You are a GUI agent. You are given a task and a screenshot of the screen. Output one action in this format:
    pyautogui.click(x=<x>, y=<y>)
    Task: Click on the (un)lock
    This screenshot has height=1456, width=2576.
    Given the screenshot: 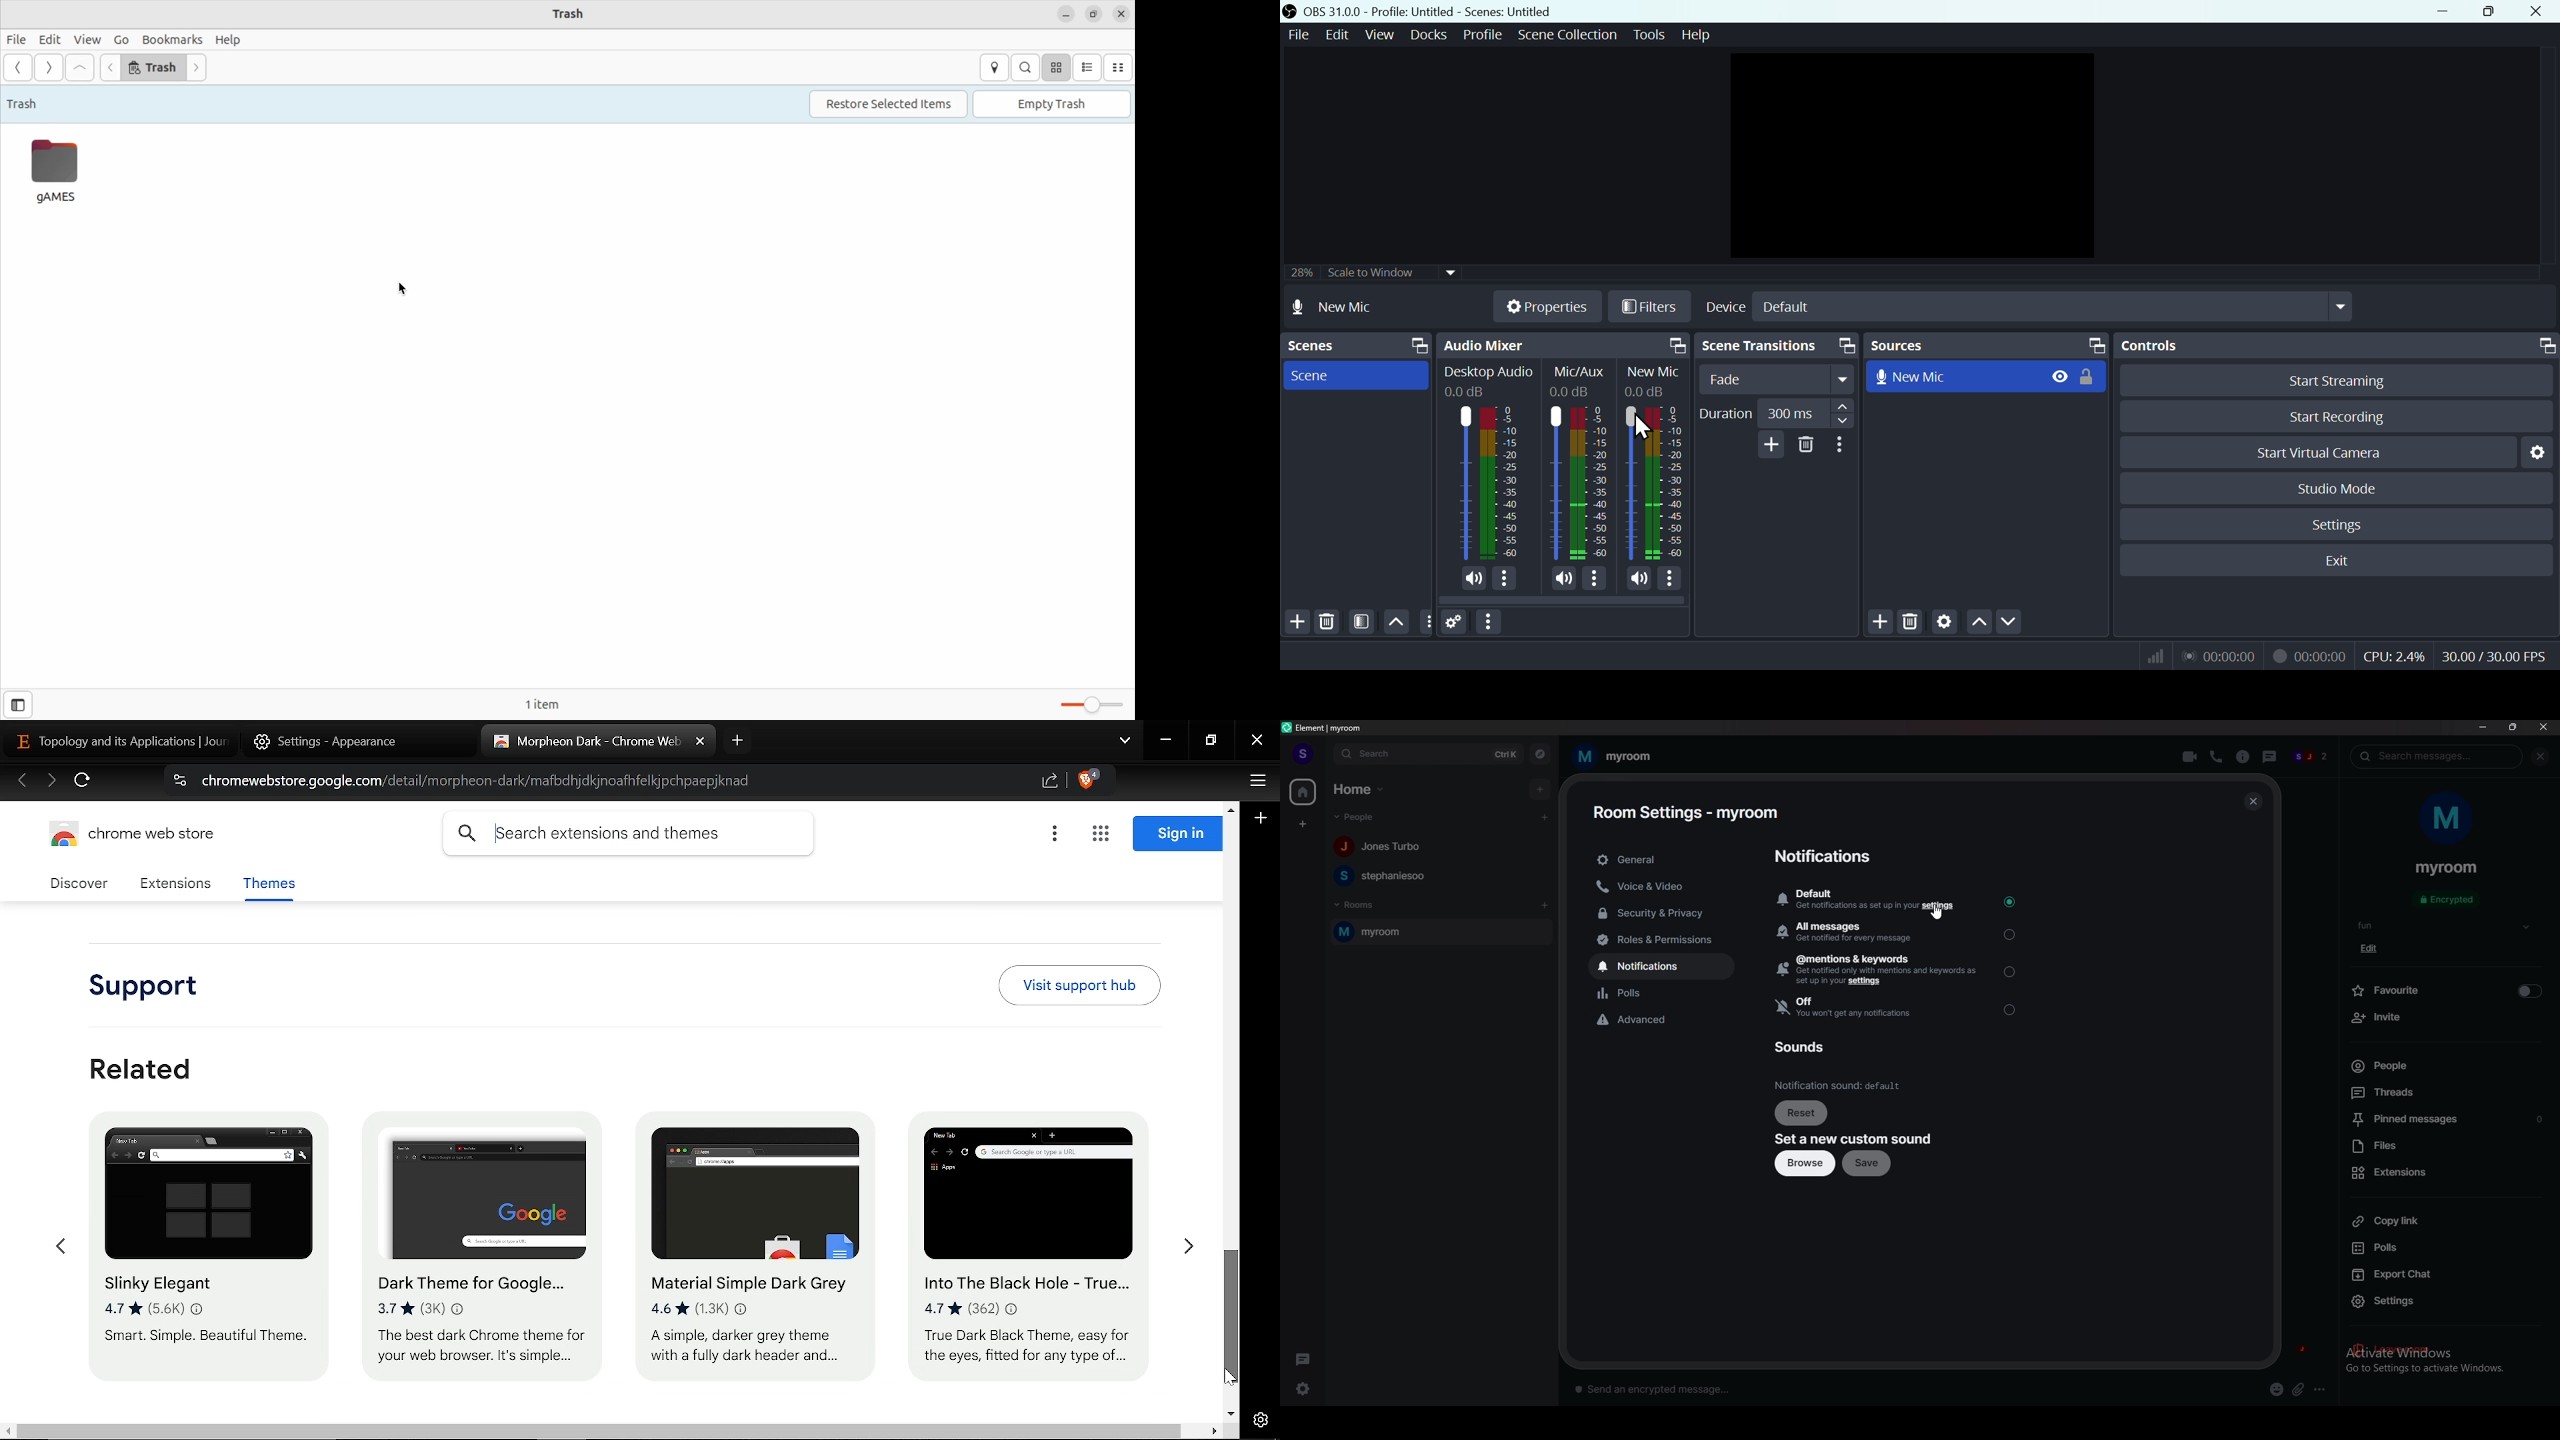 What is the action you would take?
    pyautogui.click(x=2090, y=377)
    